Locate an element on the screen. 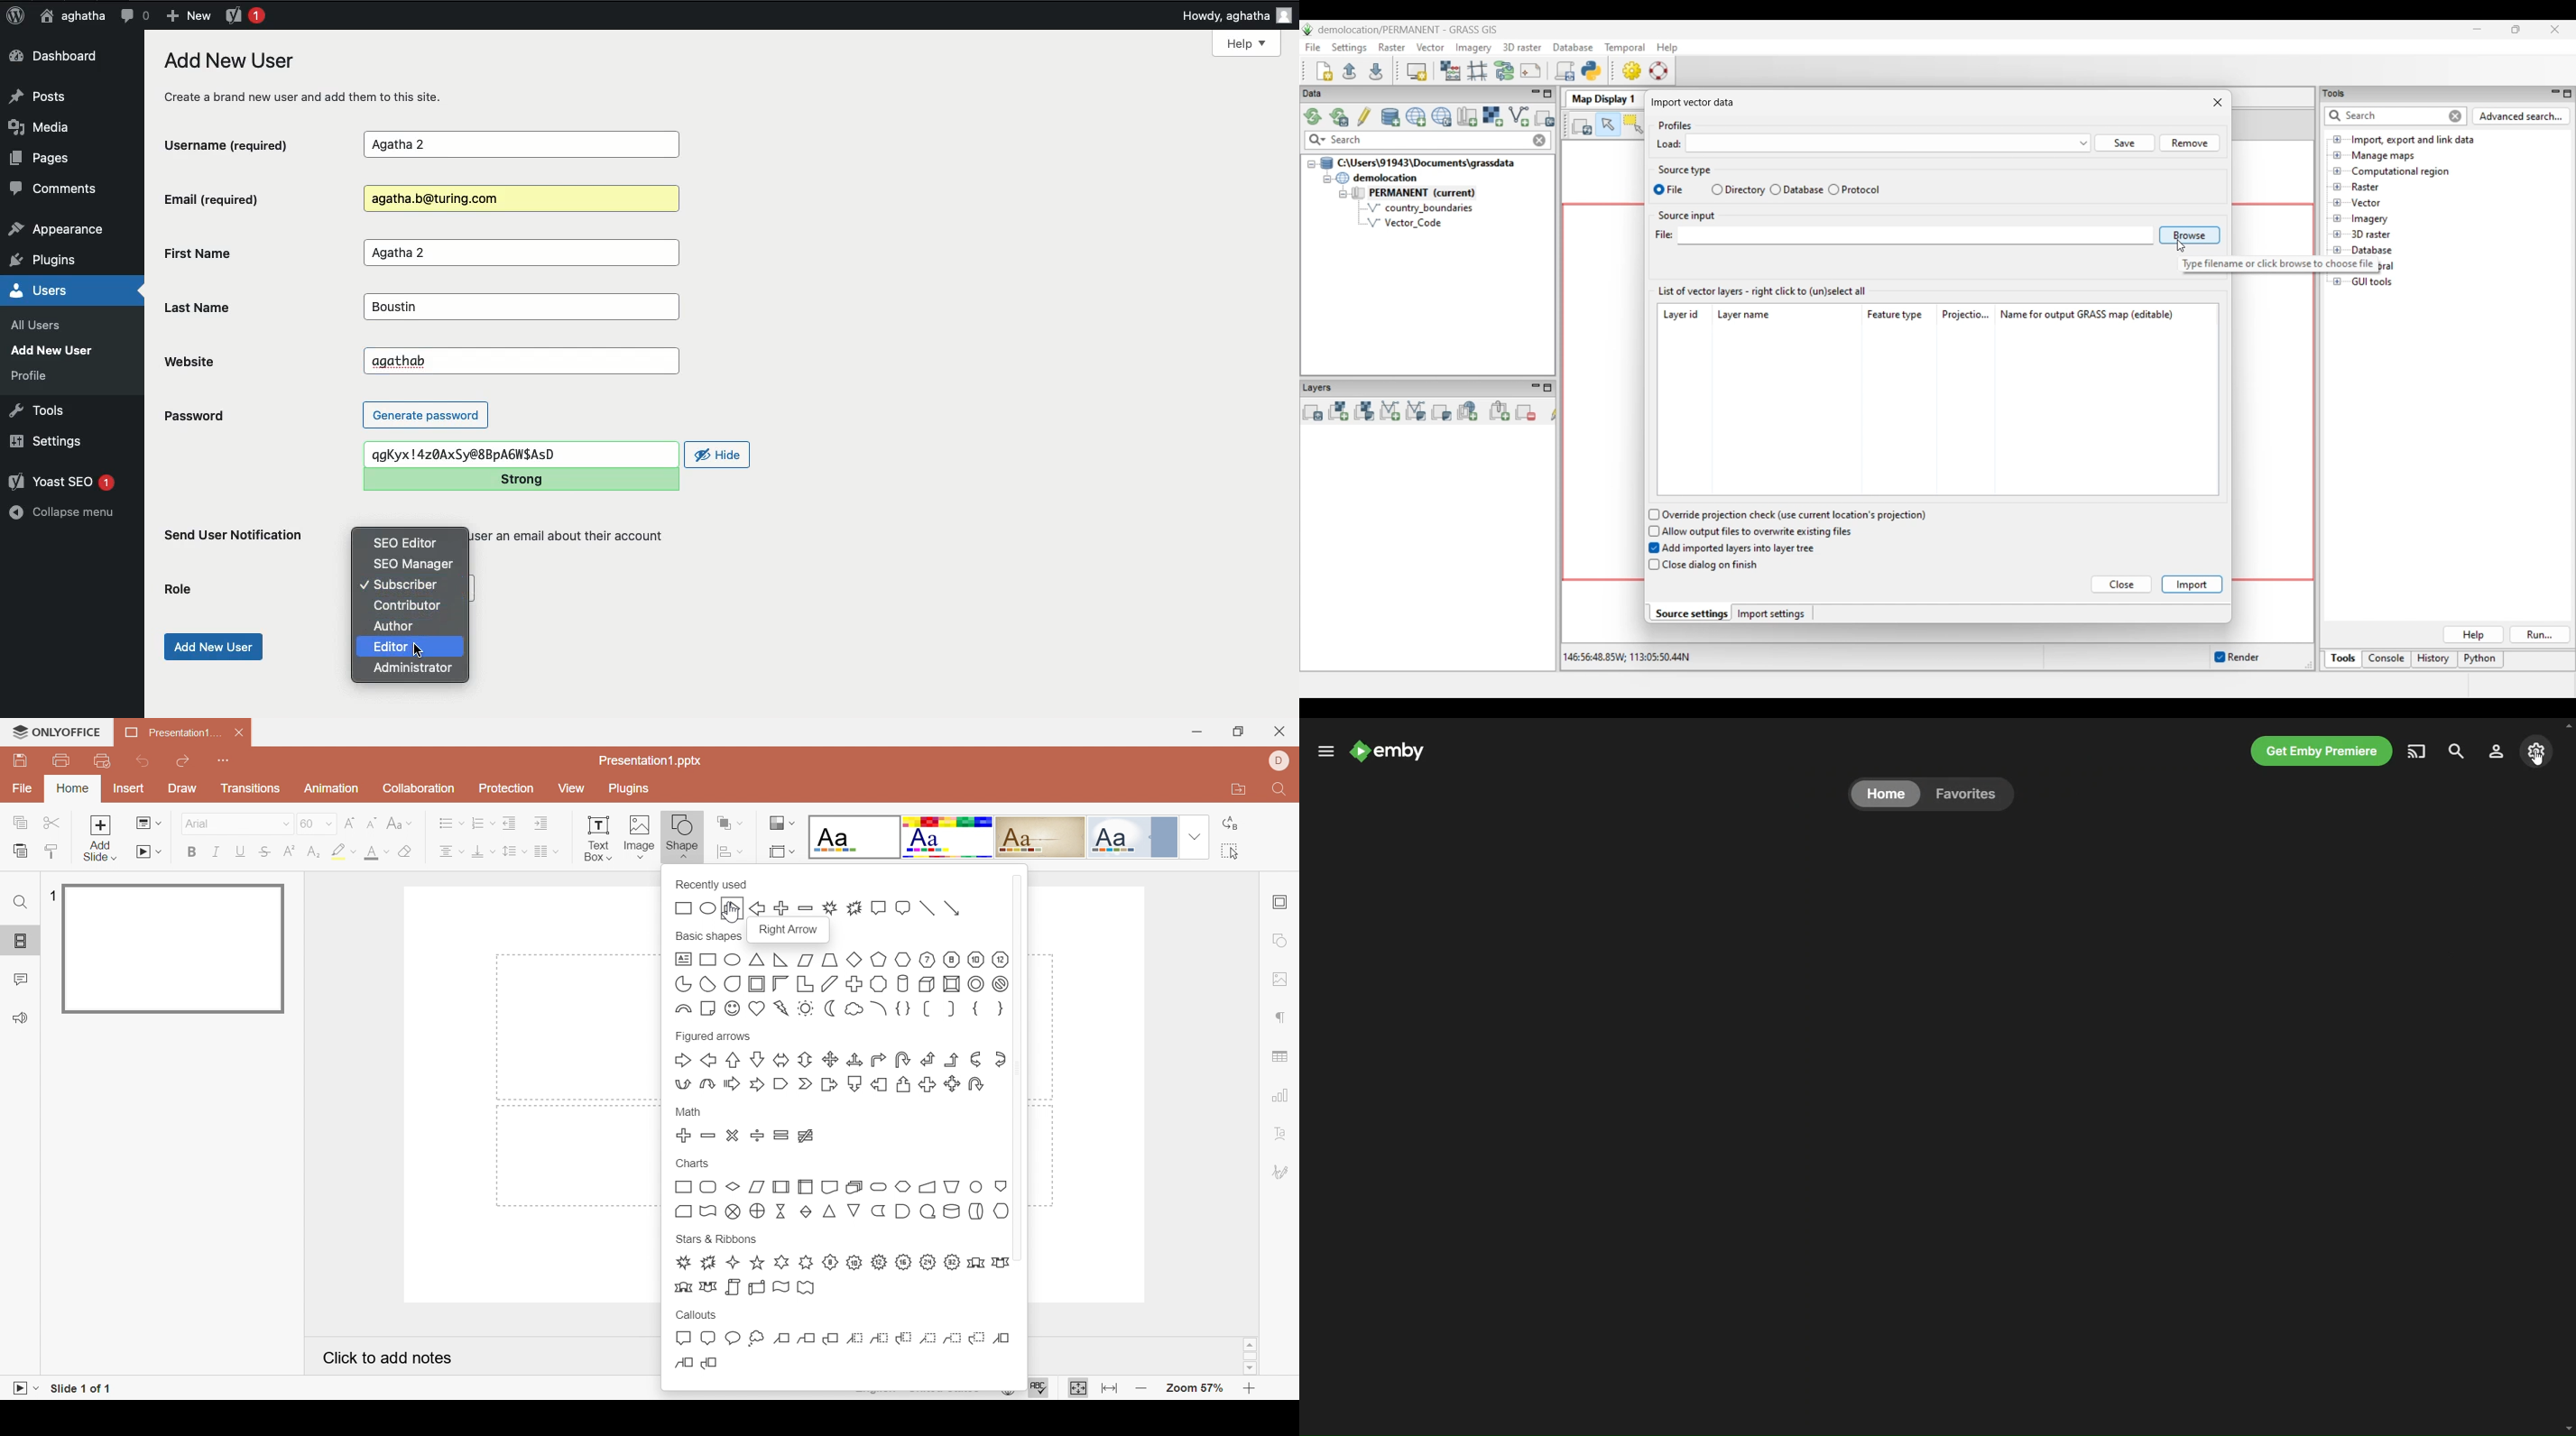  Posts is located at coordinates (42, 95).